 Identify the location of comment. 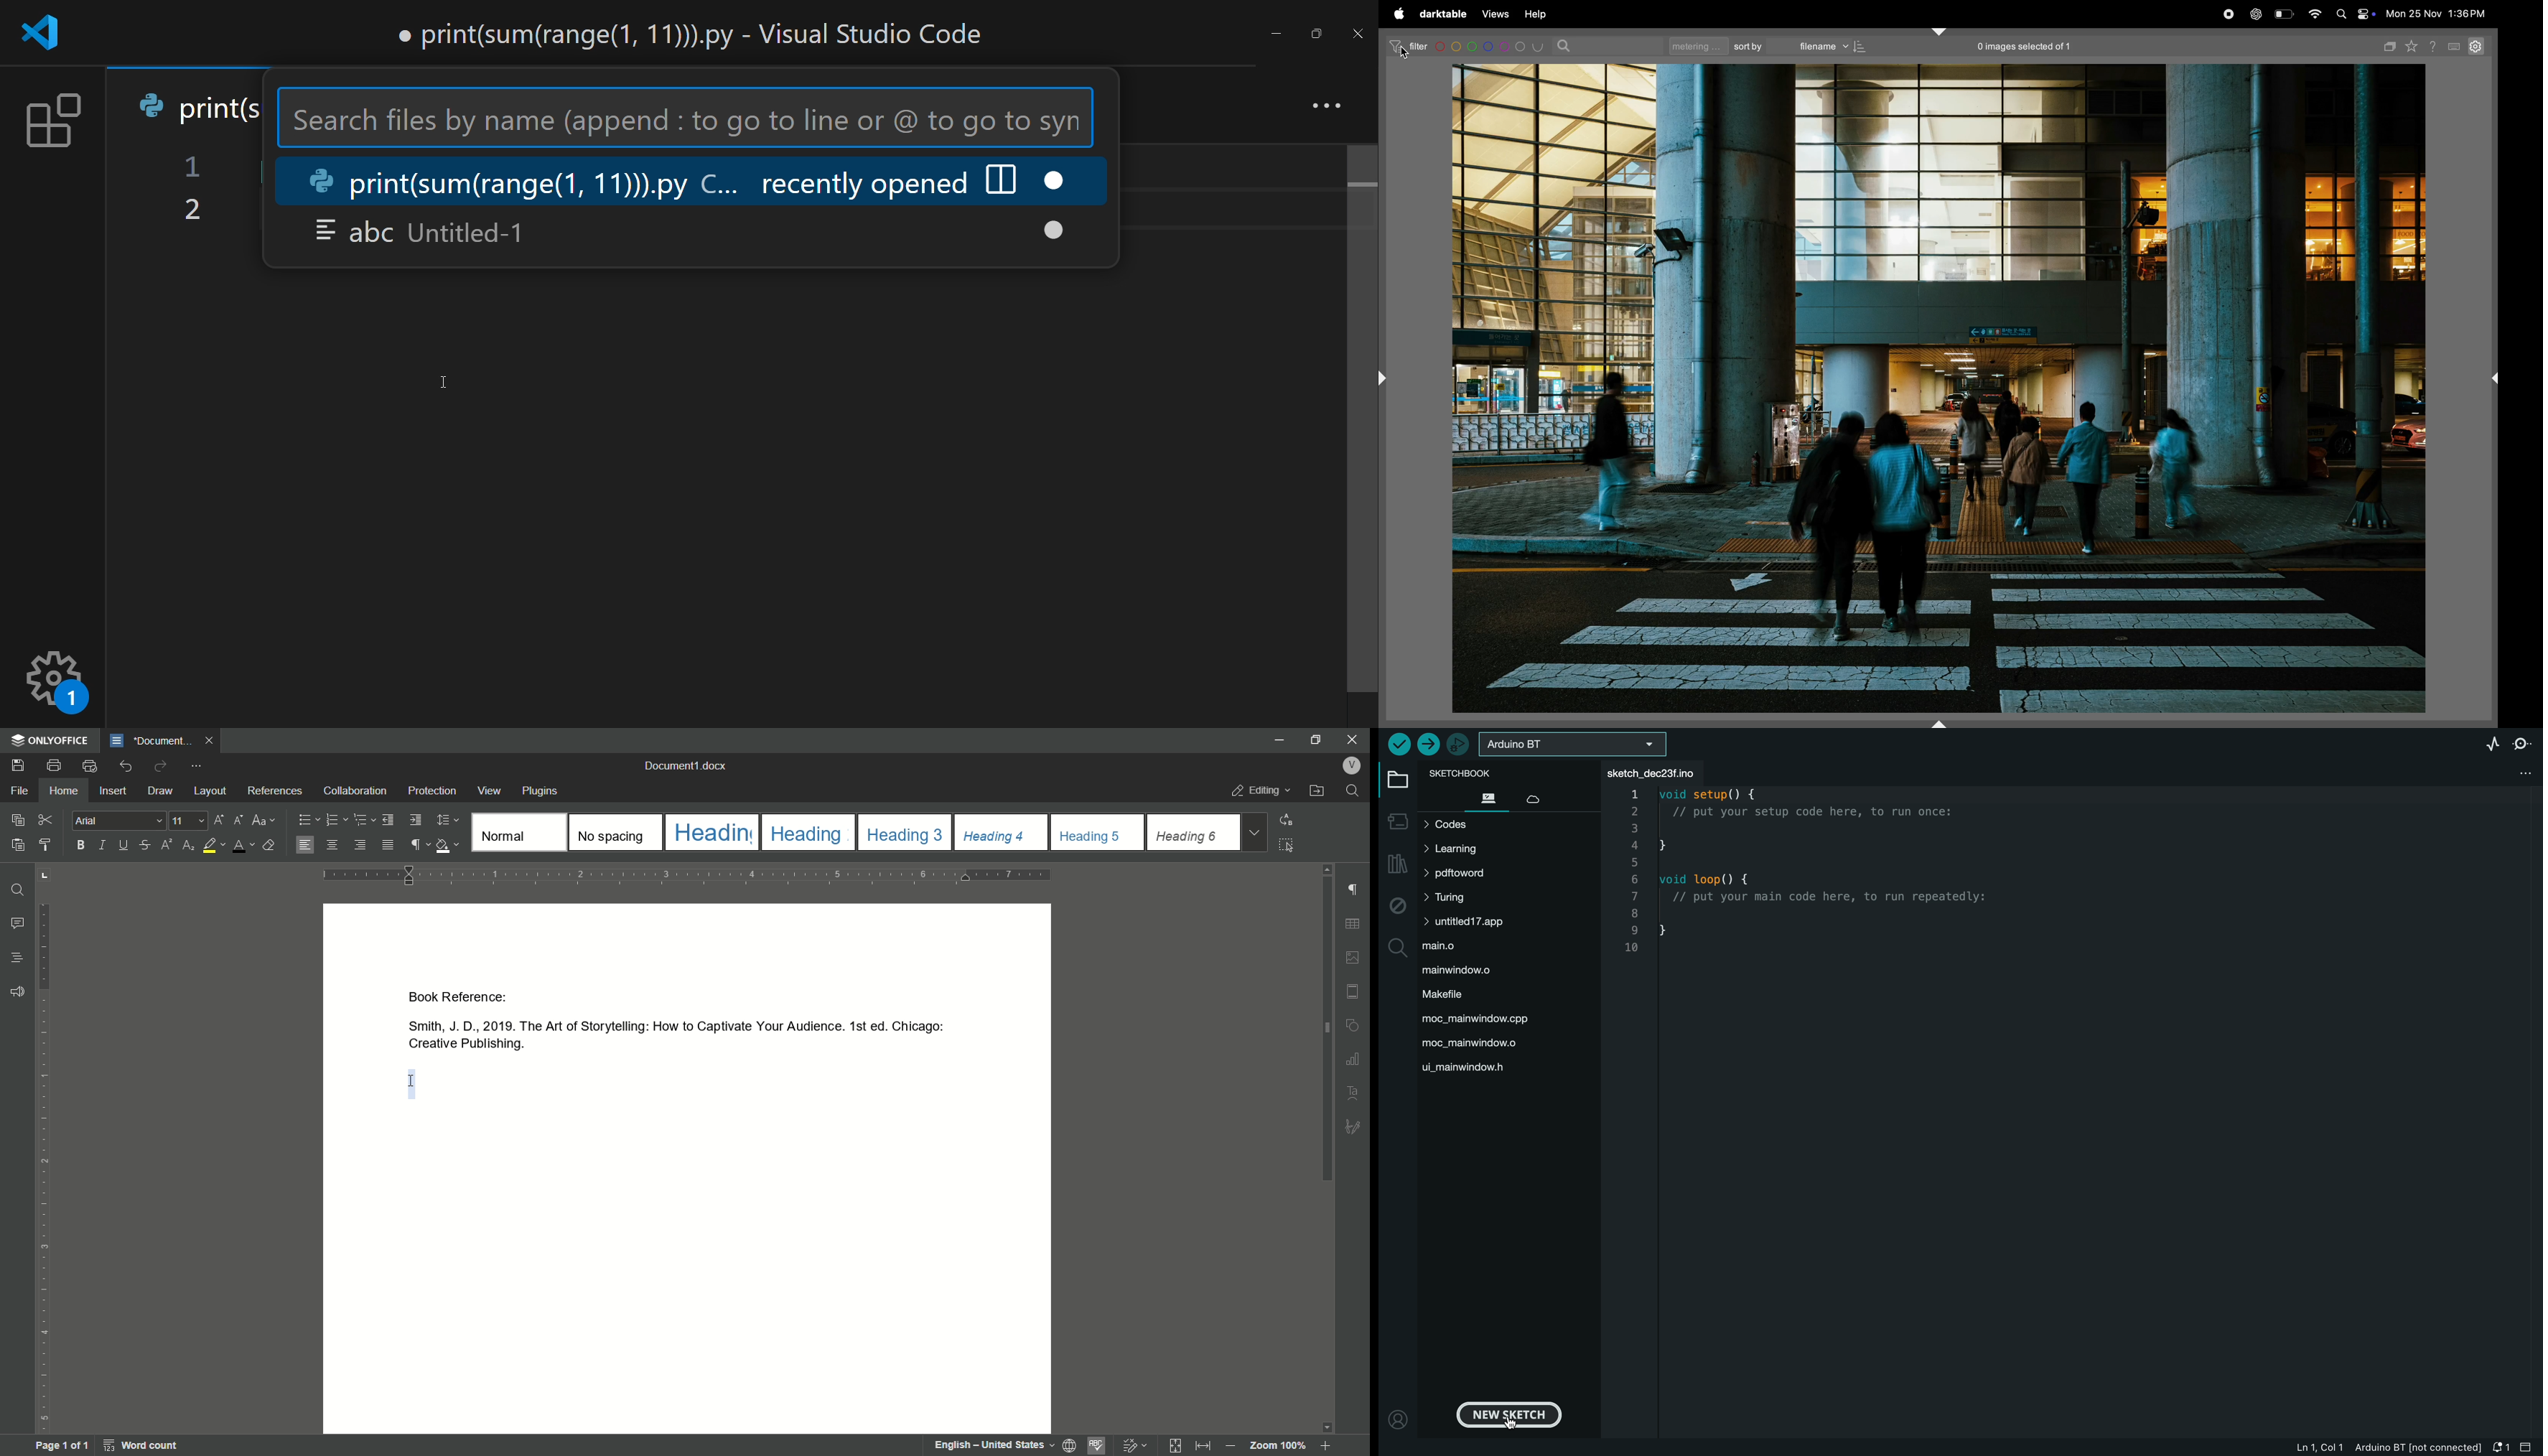
(18, 924).